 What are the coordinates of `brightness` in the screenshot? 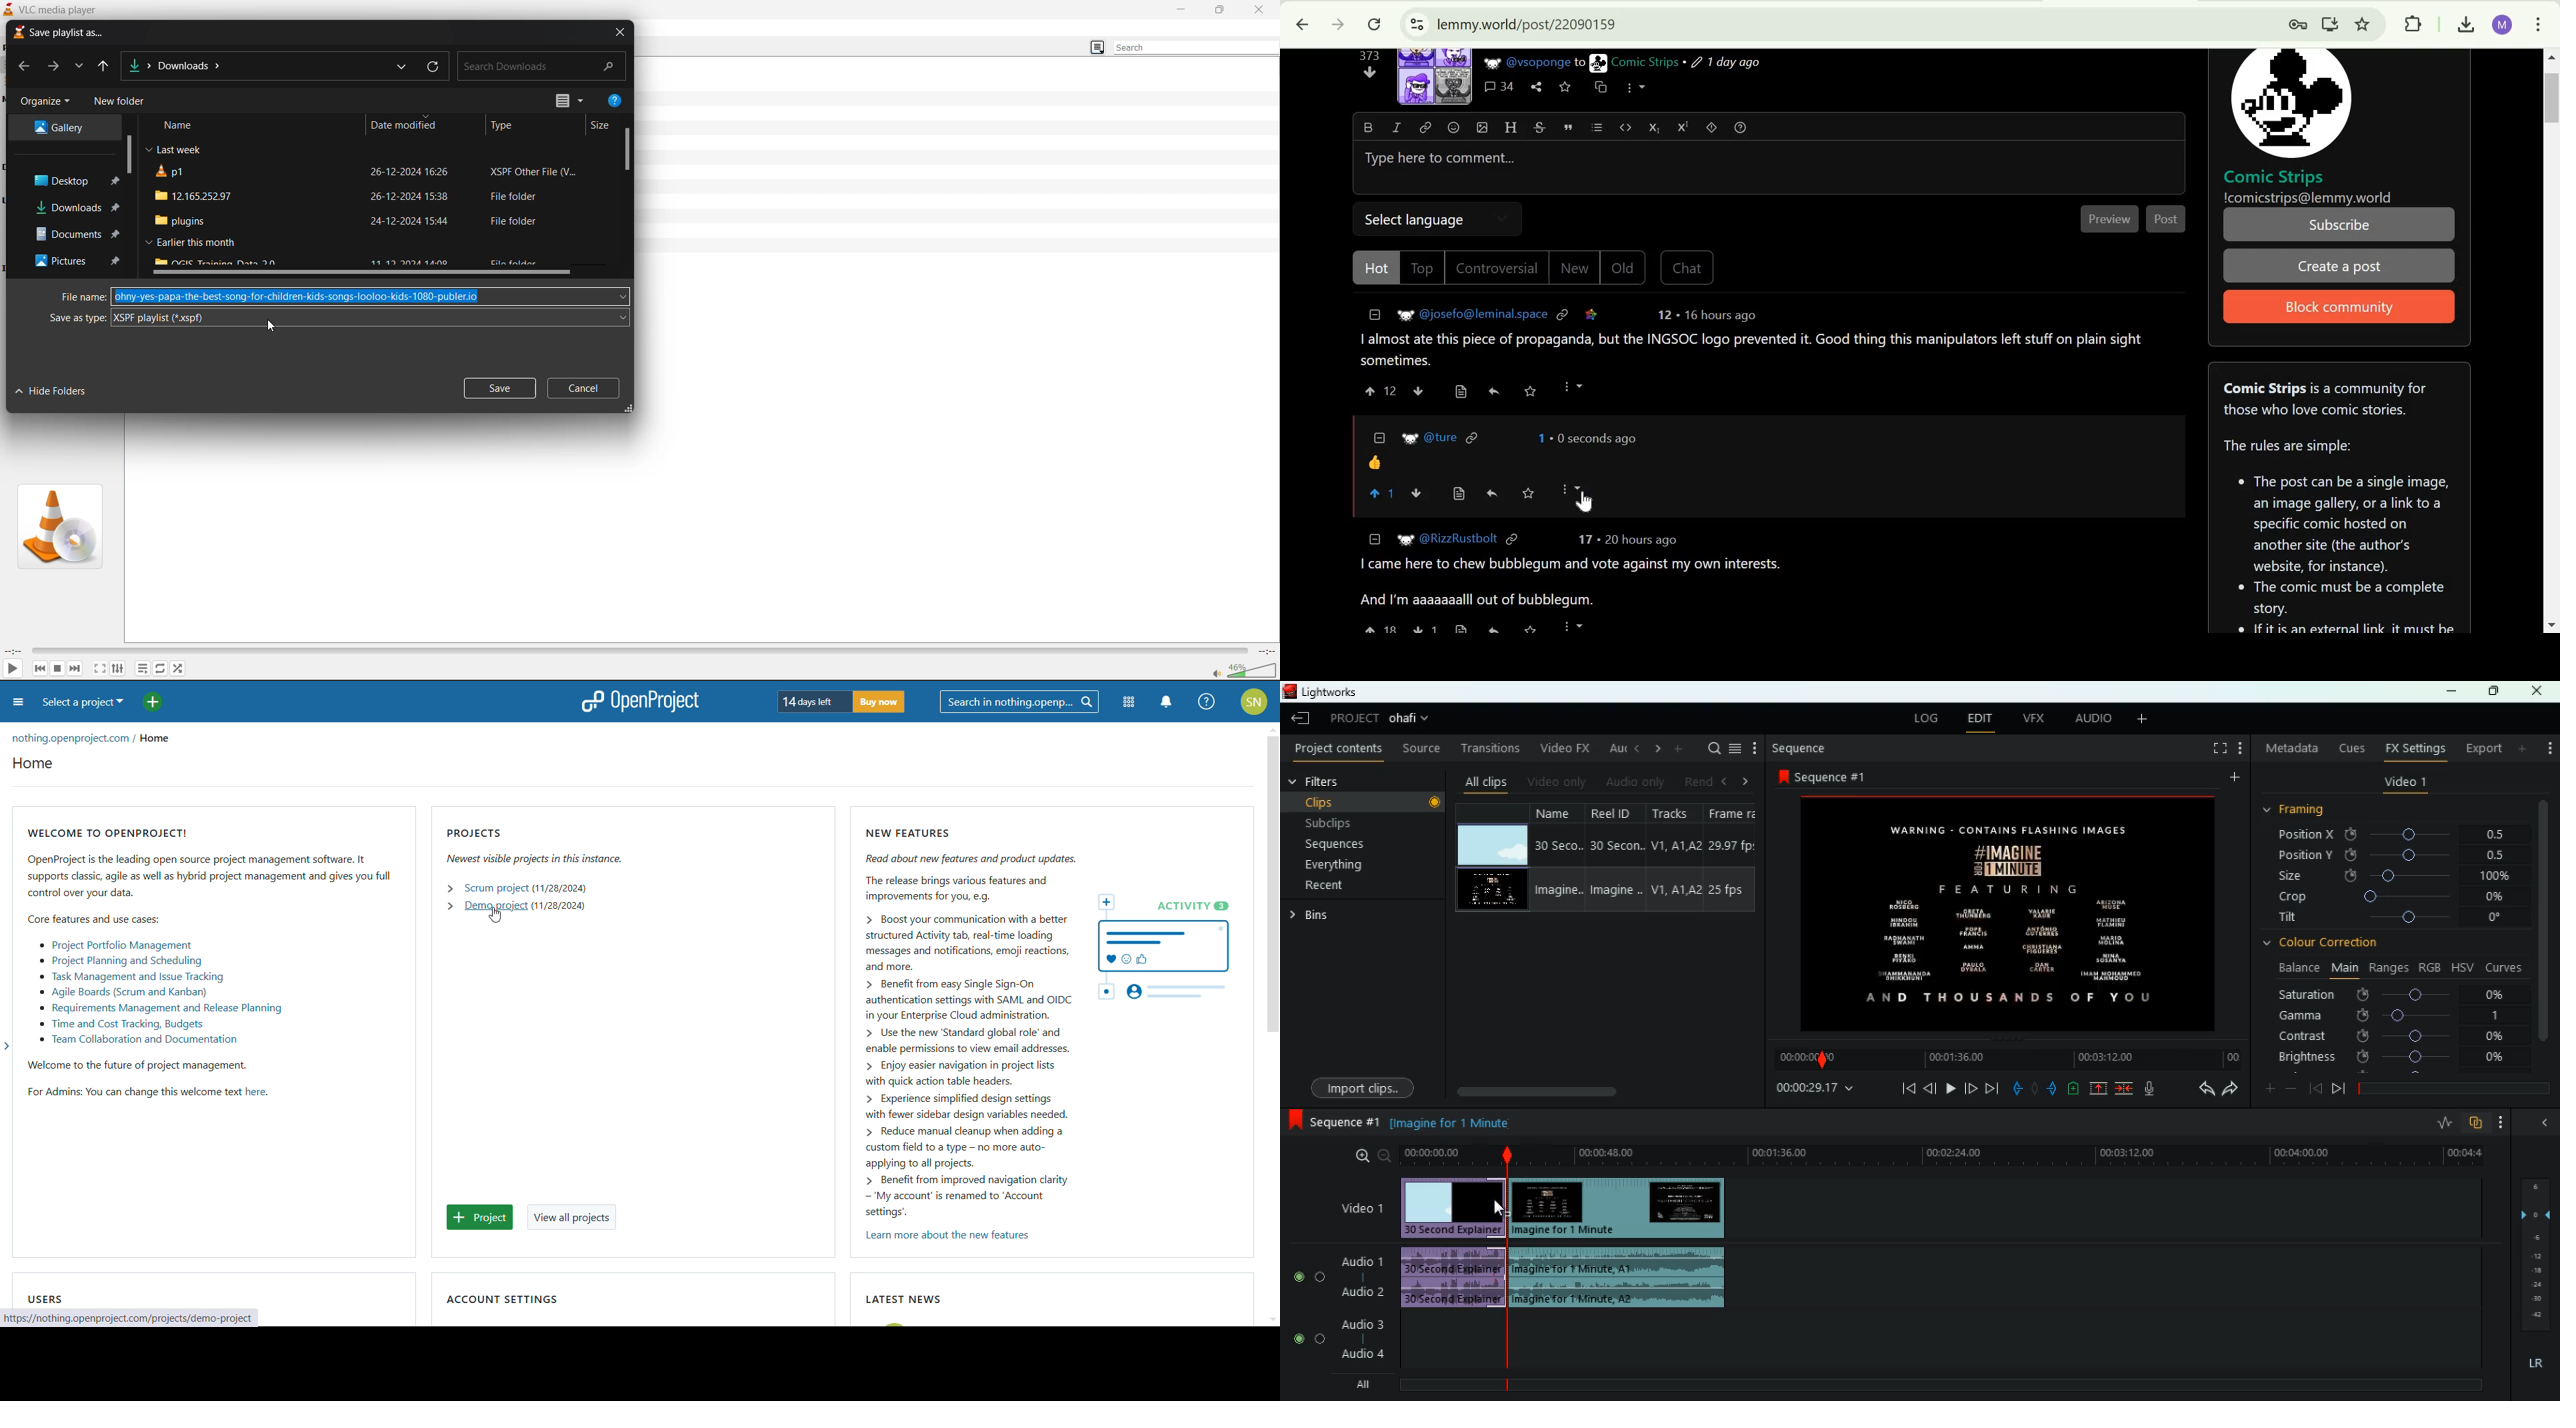 It's located at (2393, 1058).